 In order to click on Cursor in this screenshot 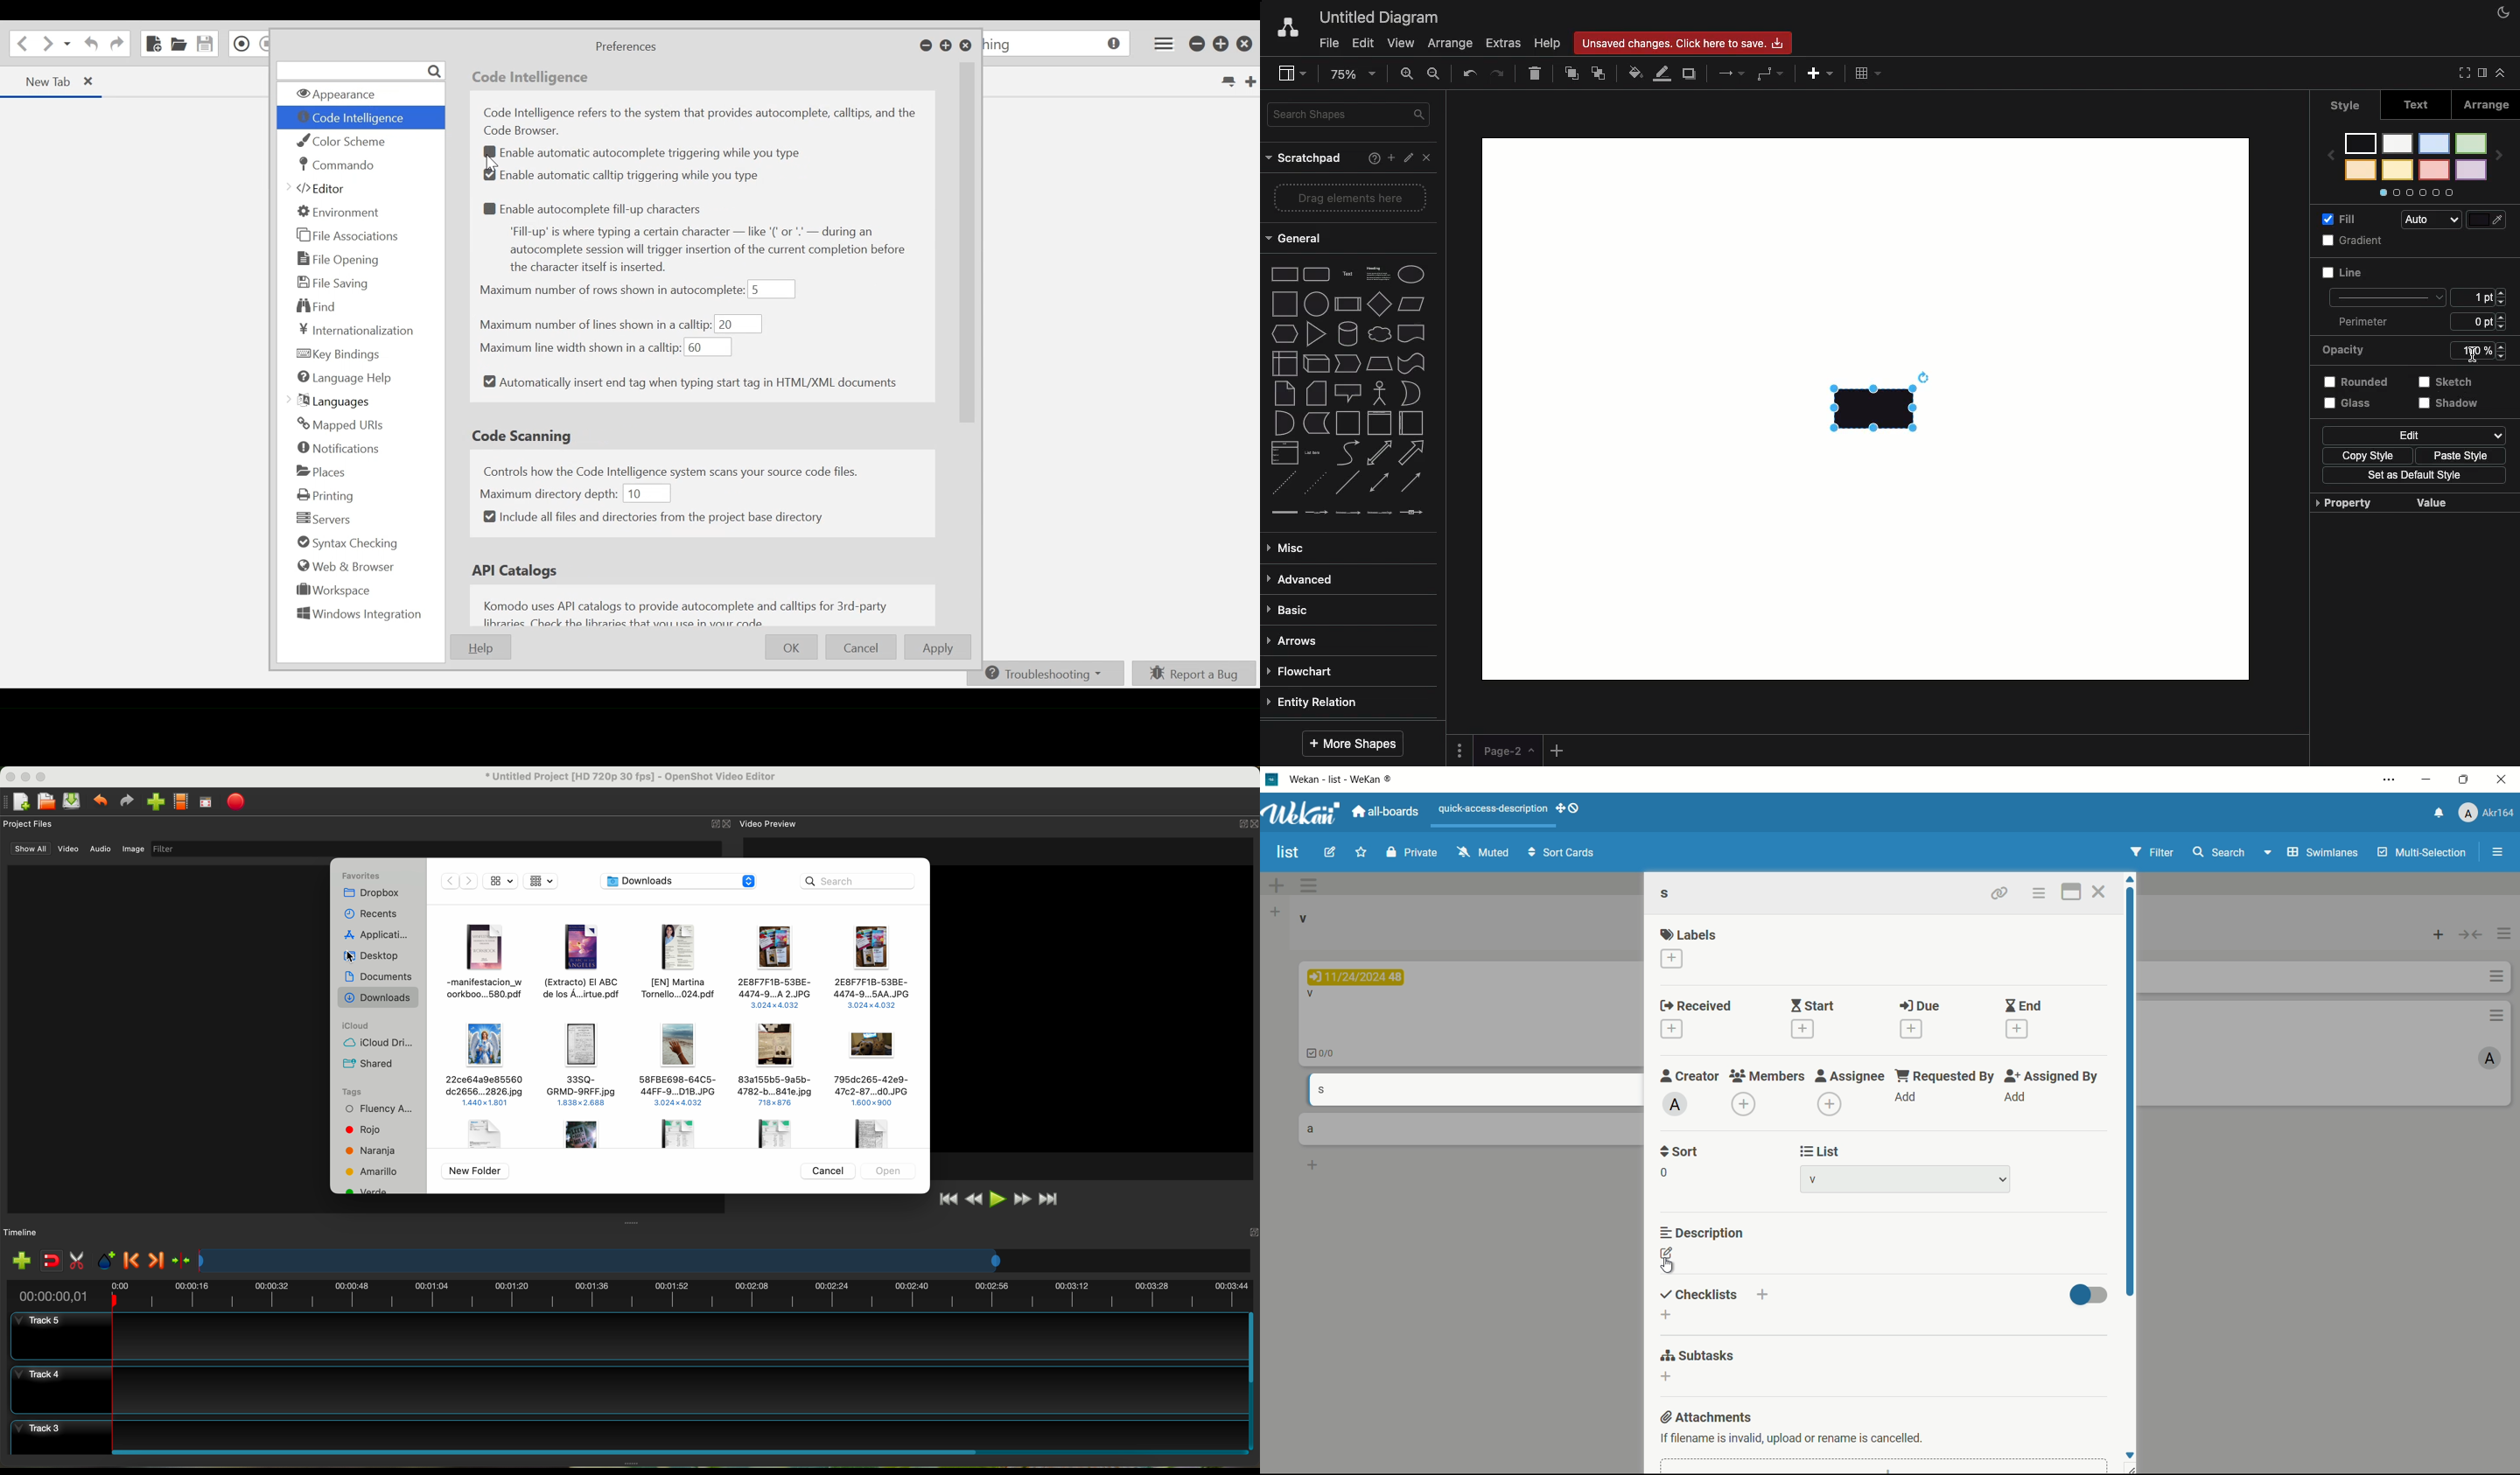, I will do `click(2472, 356)`.